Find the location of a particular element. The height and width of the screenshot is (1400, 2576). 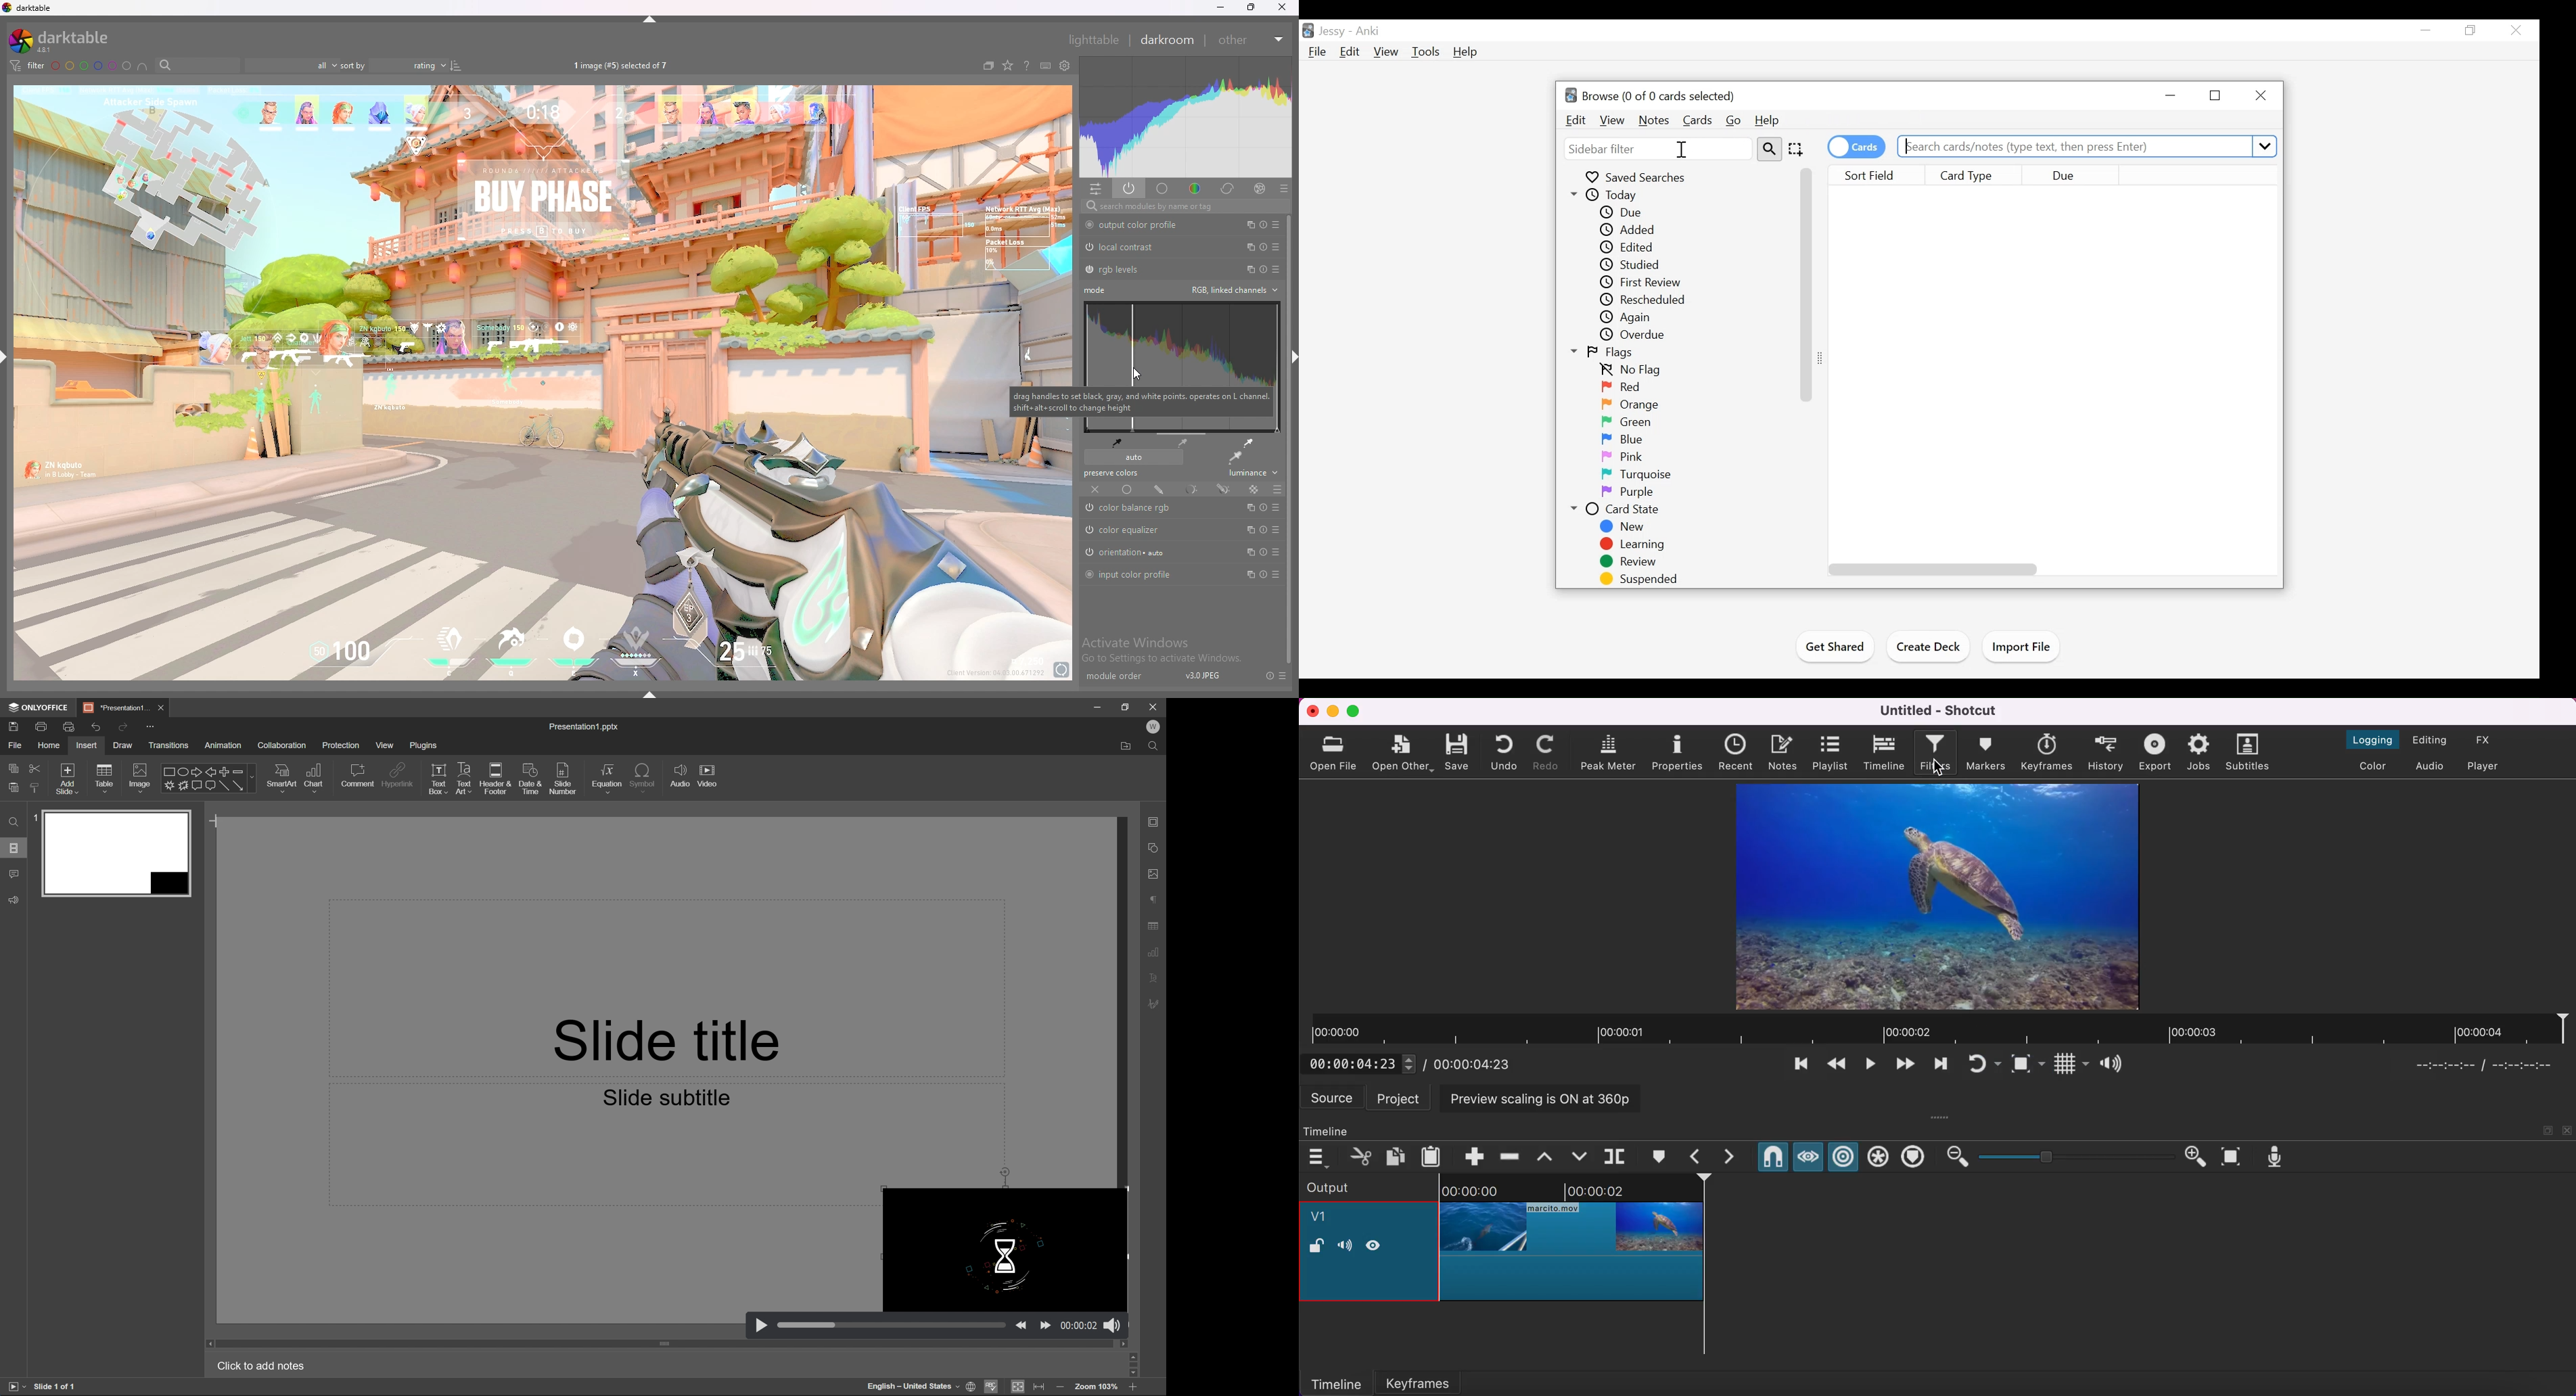

video is located at coordinates (1003, 1250).